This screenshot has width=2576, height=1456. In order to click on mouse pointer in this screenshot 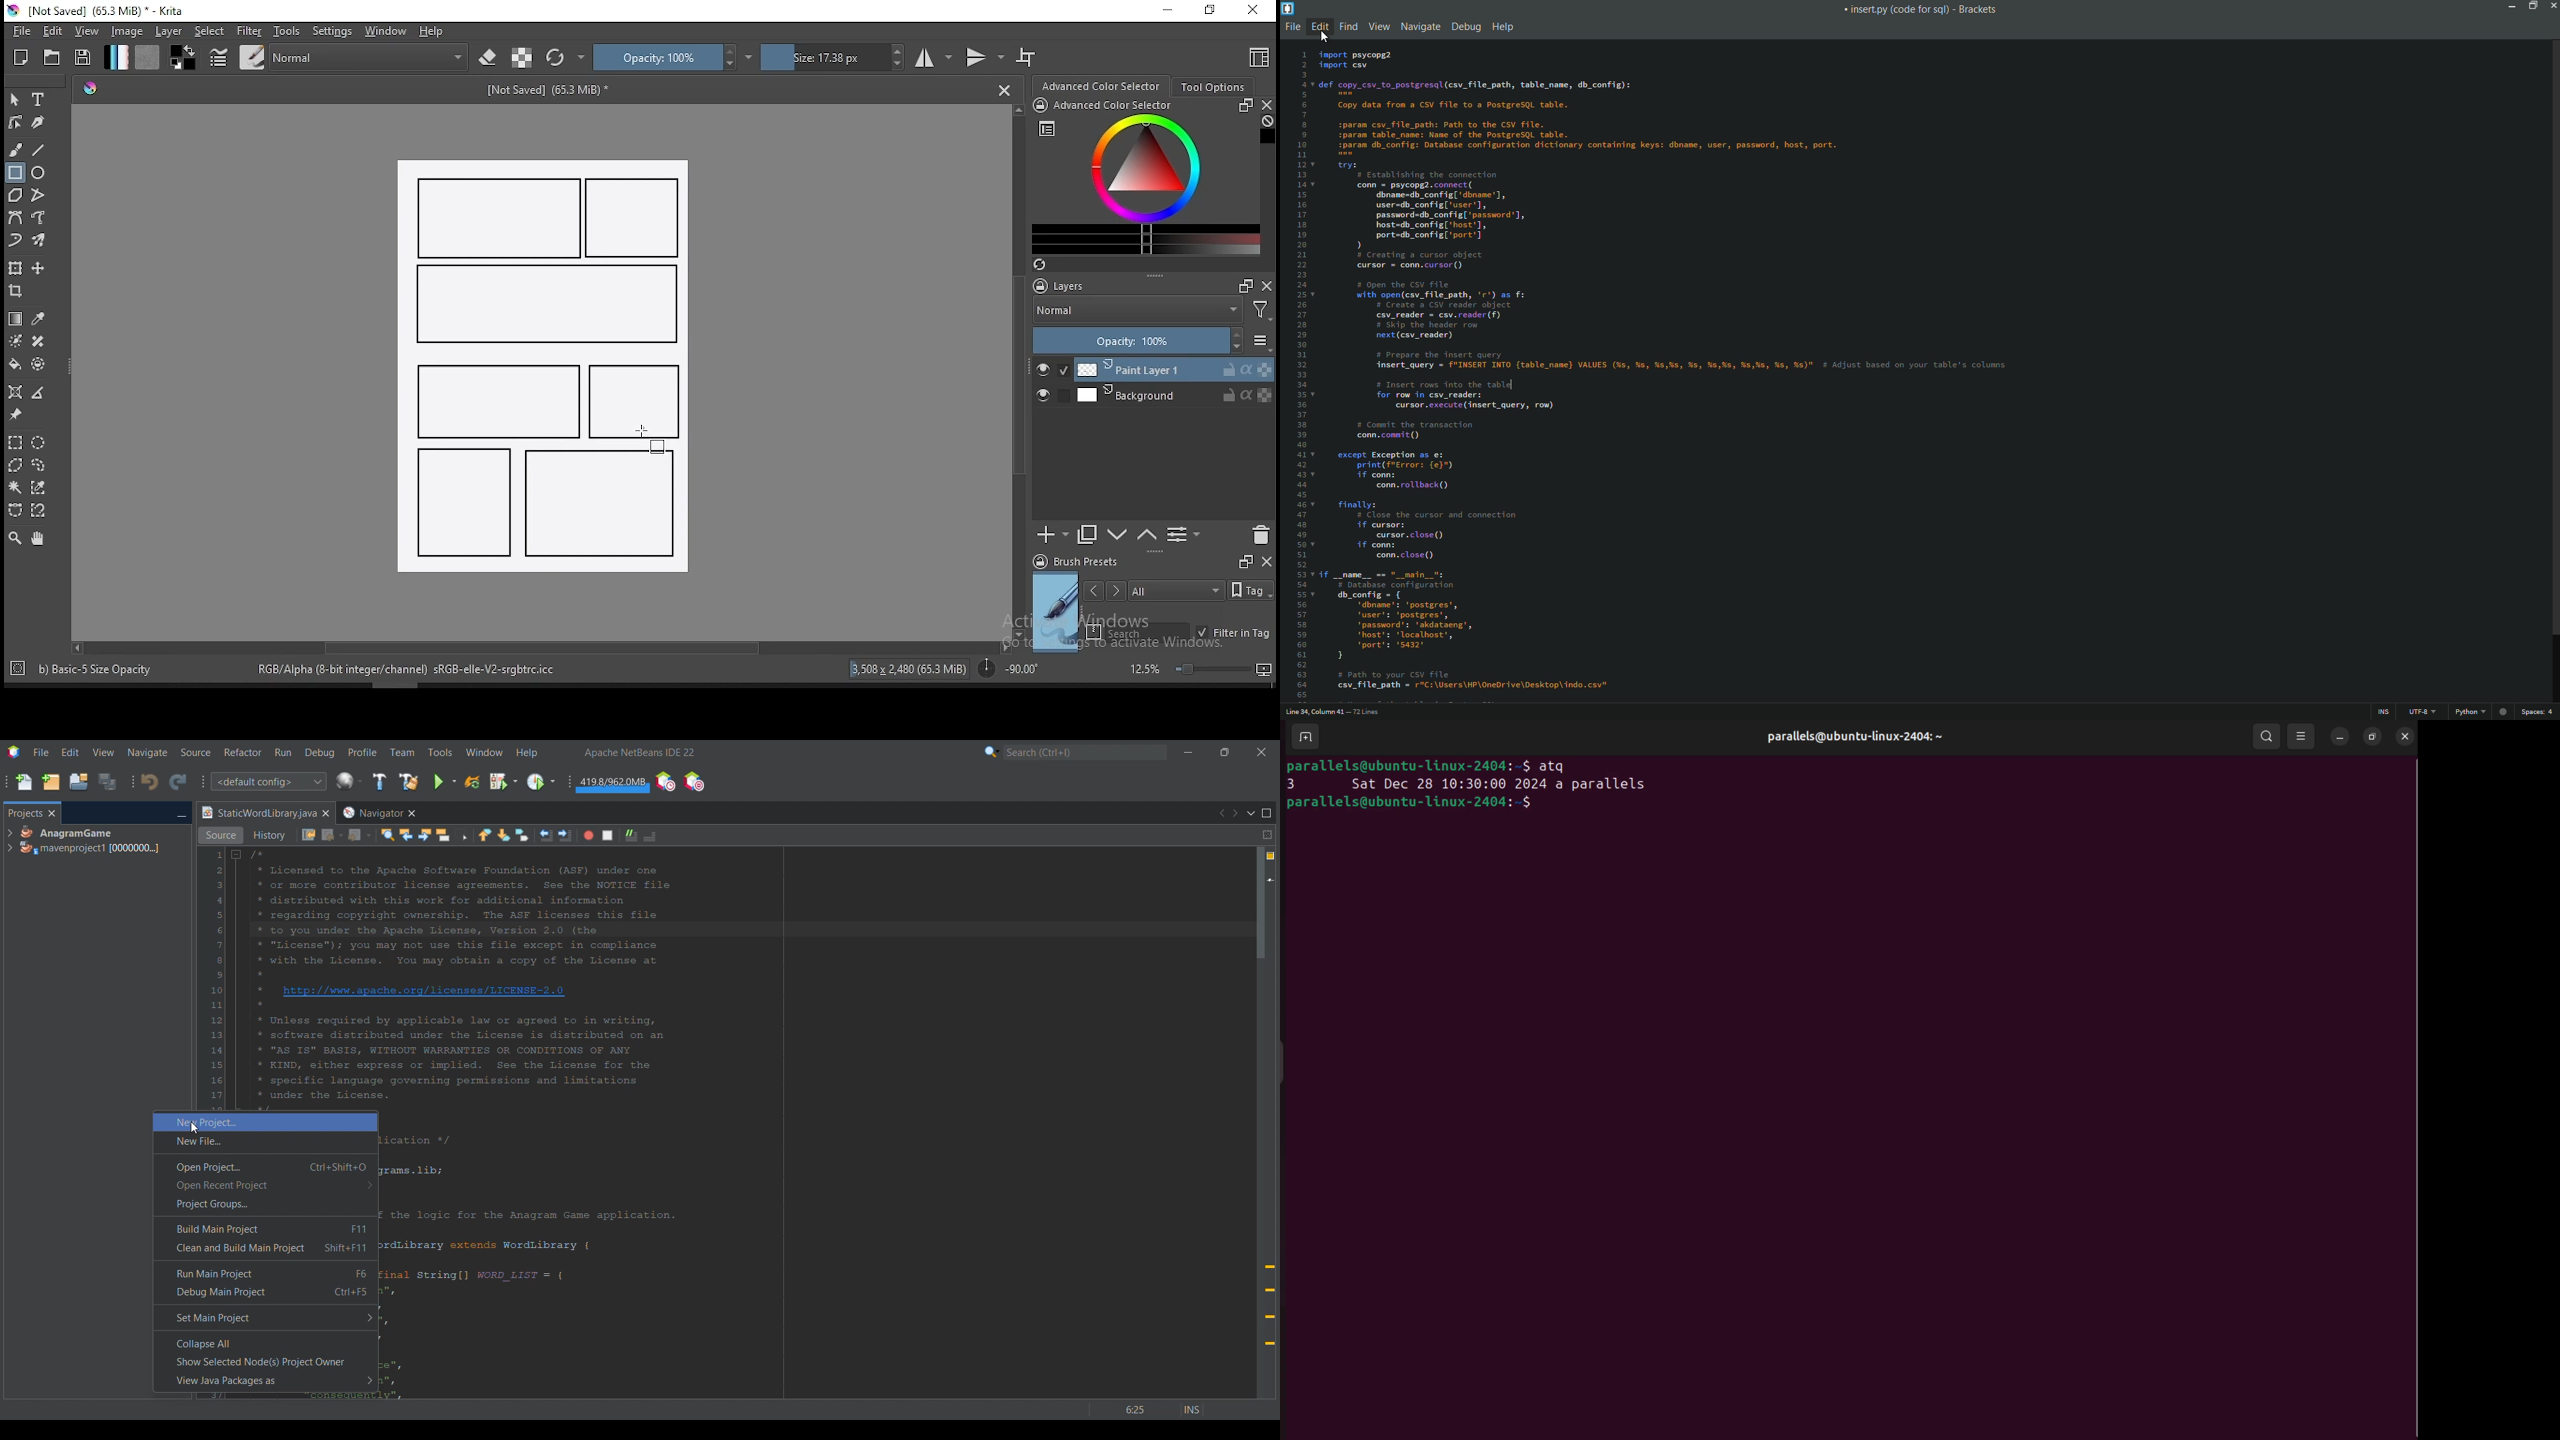, I will do `click(645, 432)`.